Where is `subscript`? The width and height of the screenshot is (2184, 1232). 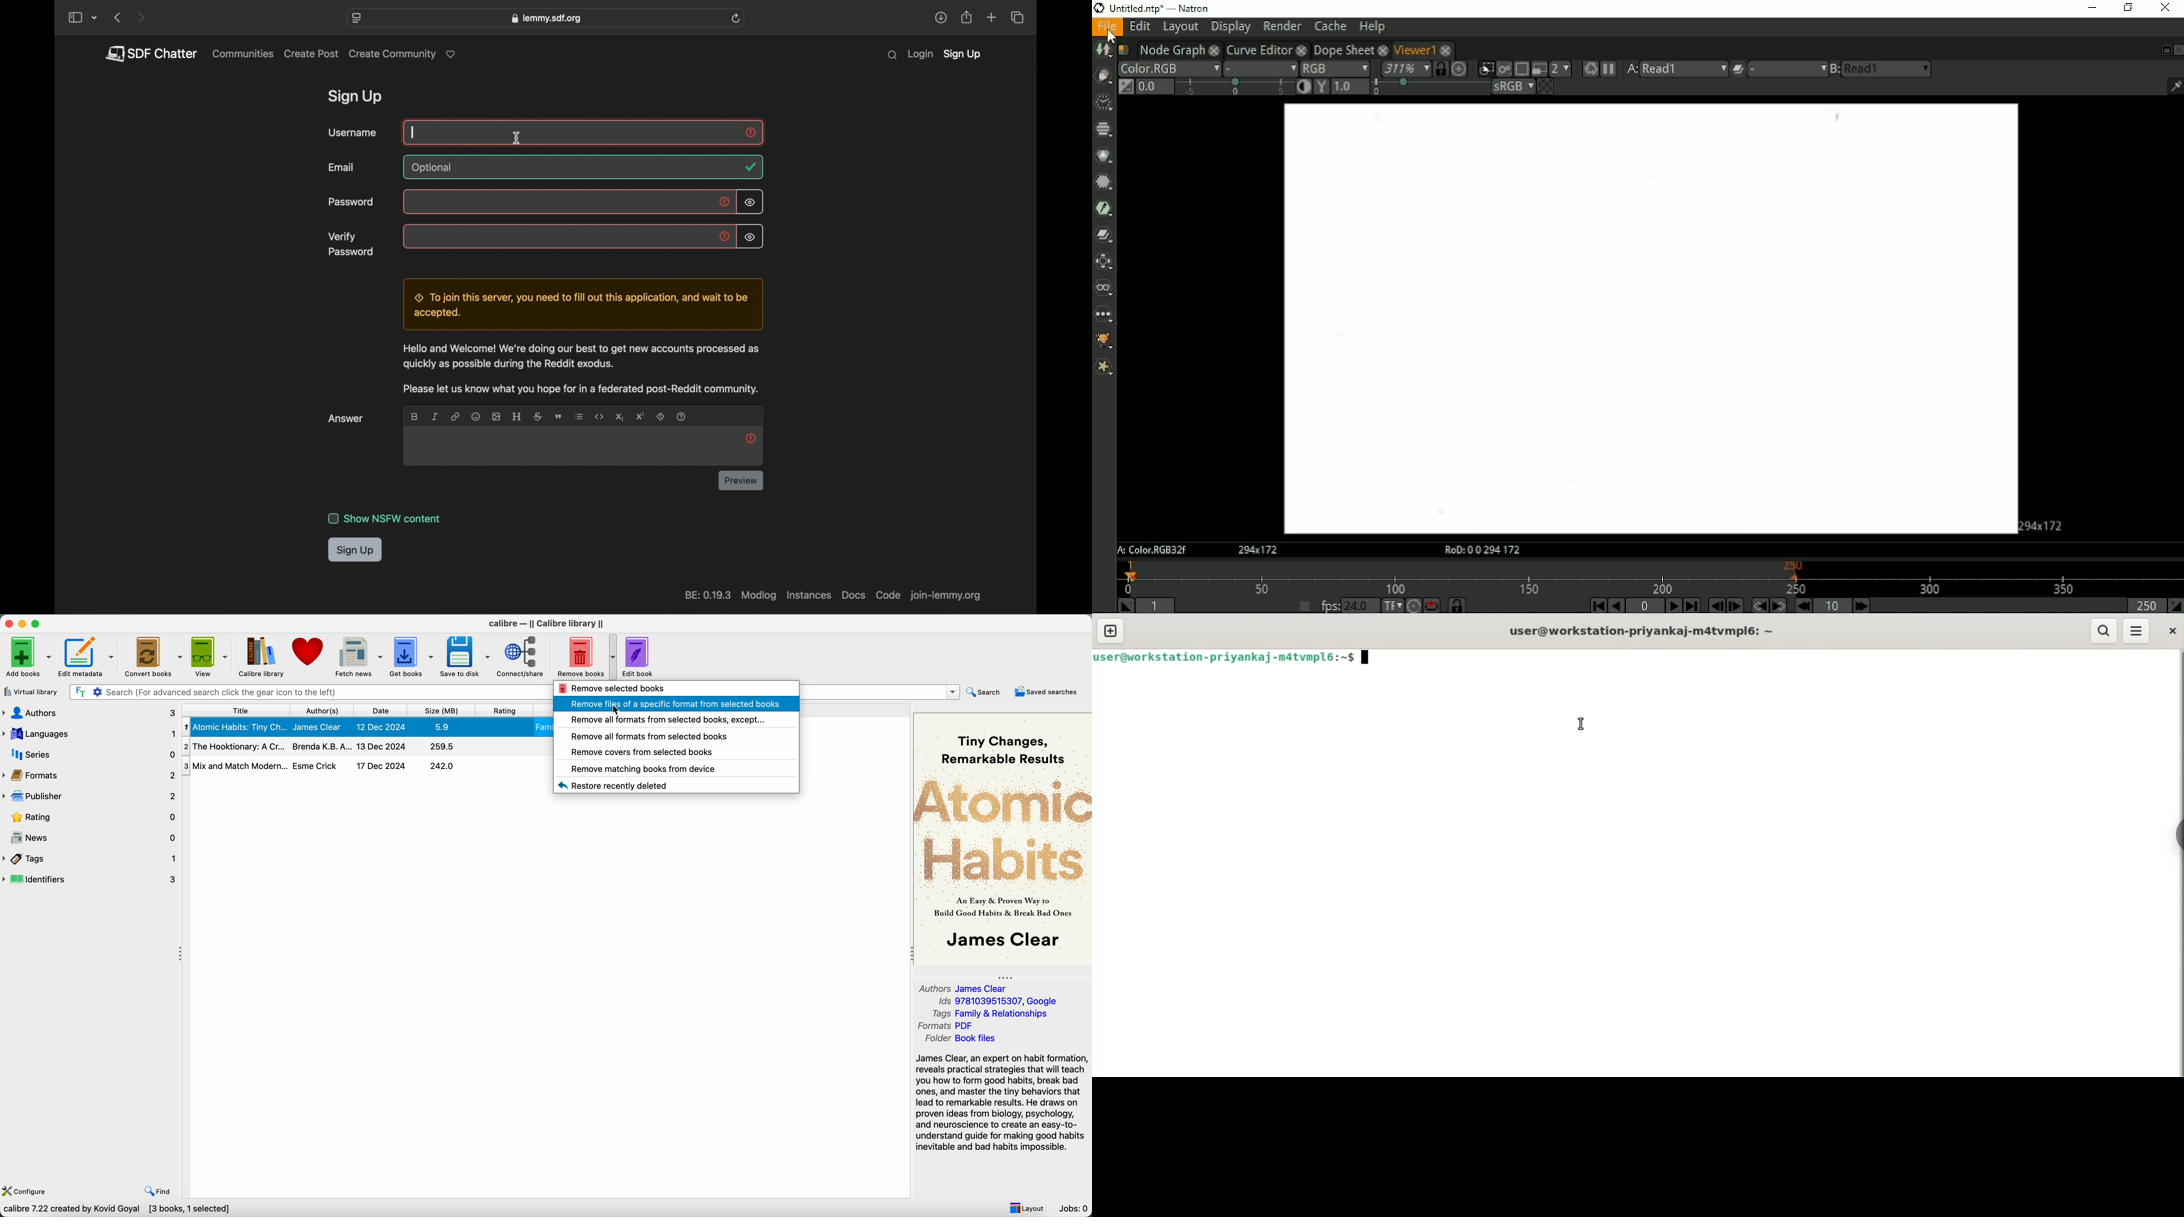
subscript is located at coordinates (620, 417).